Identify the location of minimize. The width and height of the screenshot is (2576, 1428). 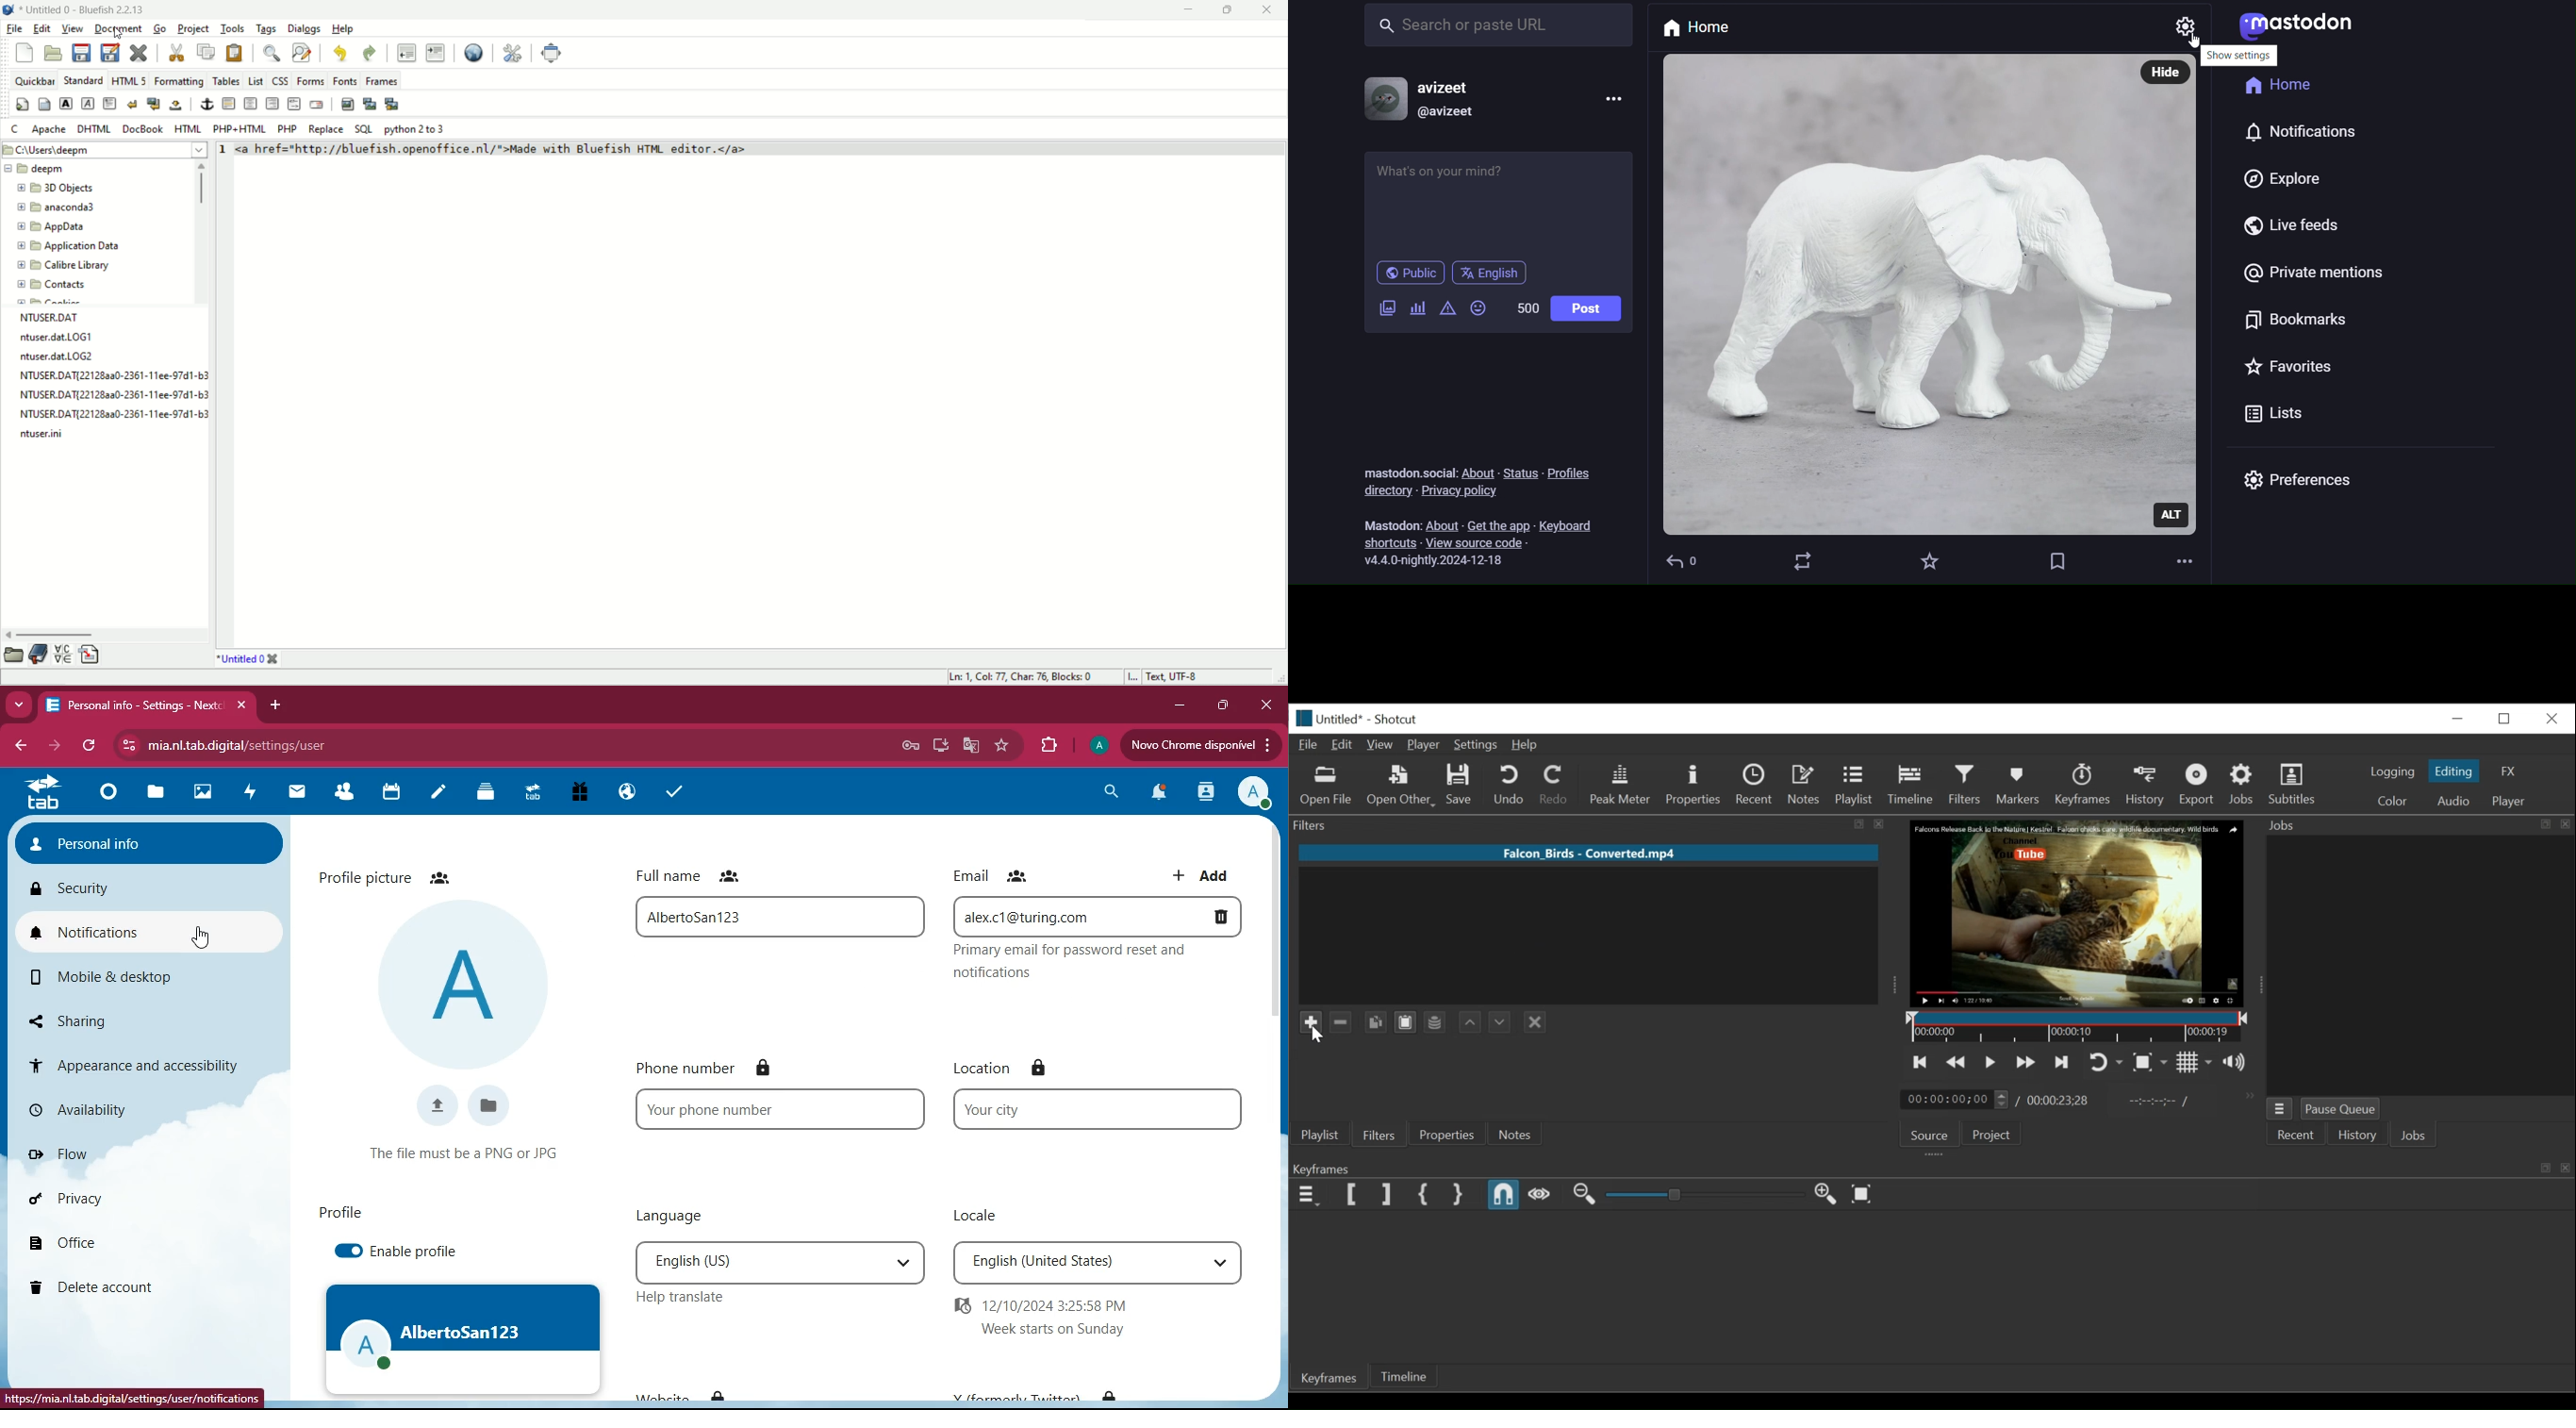
(2505, 719).